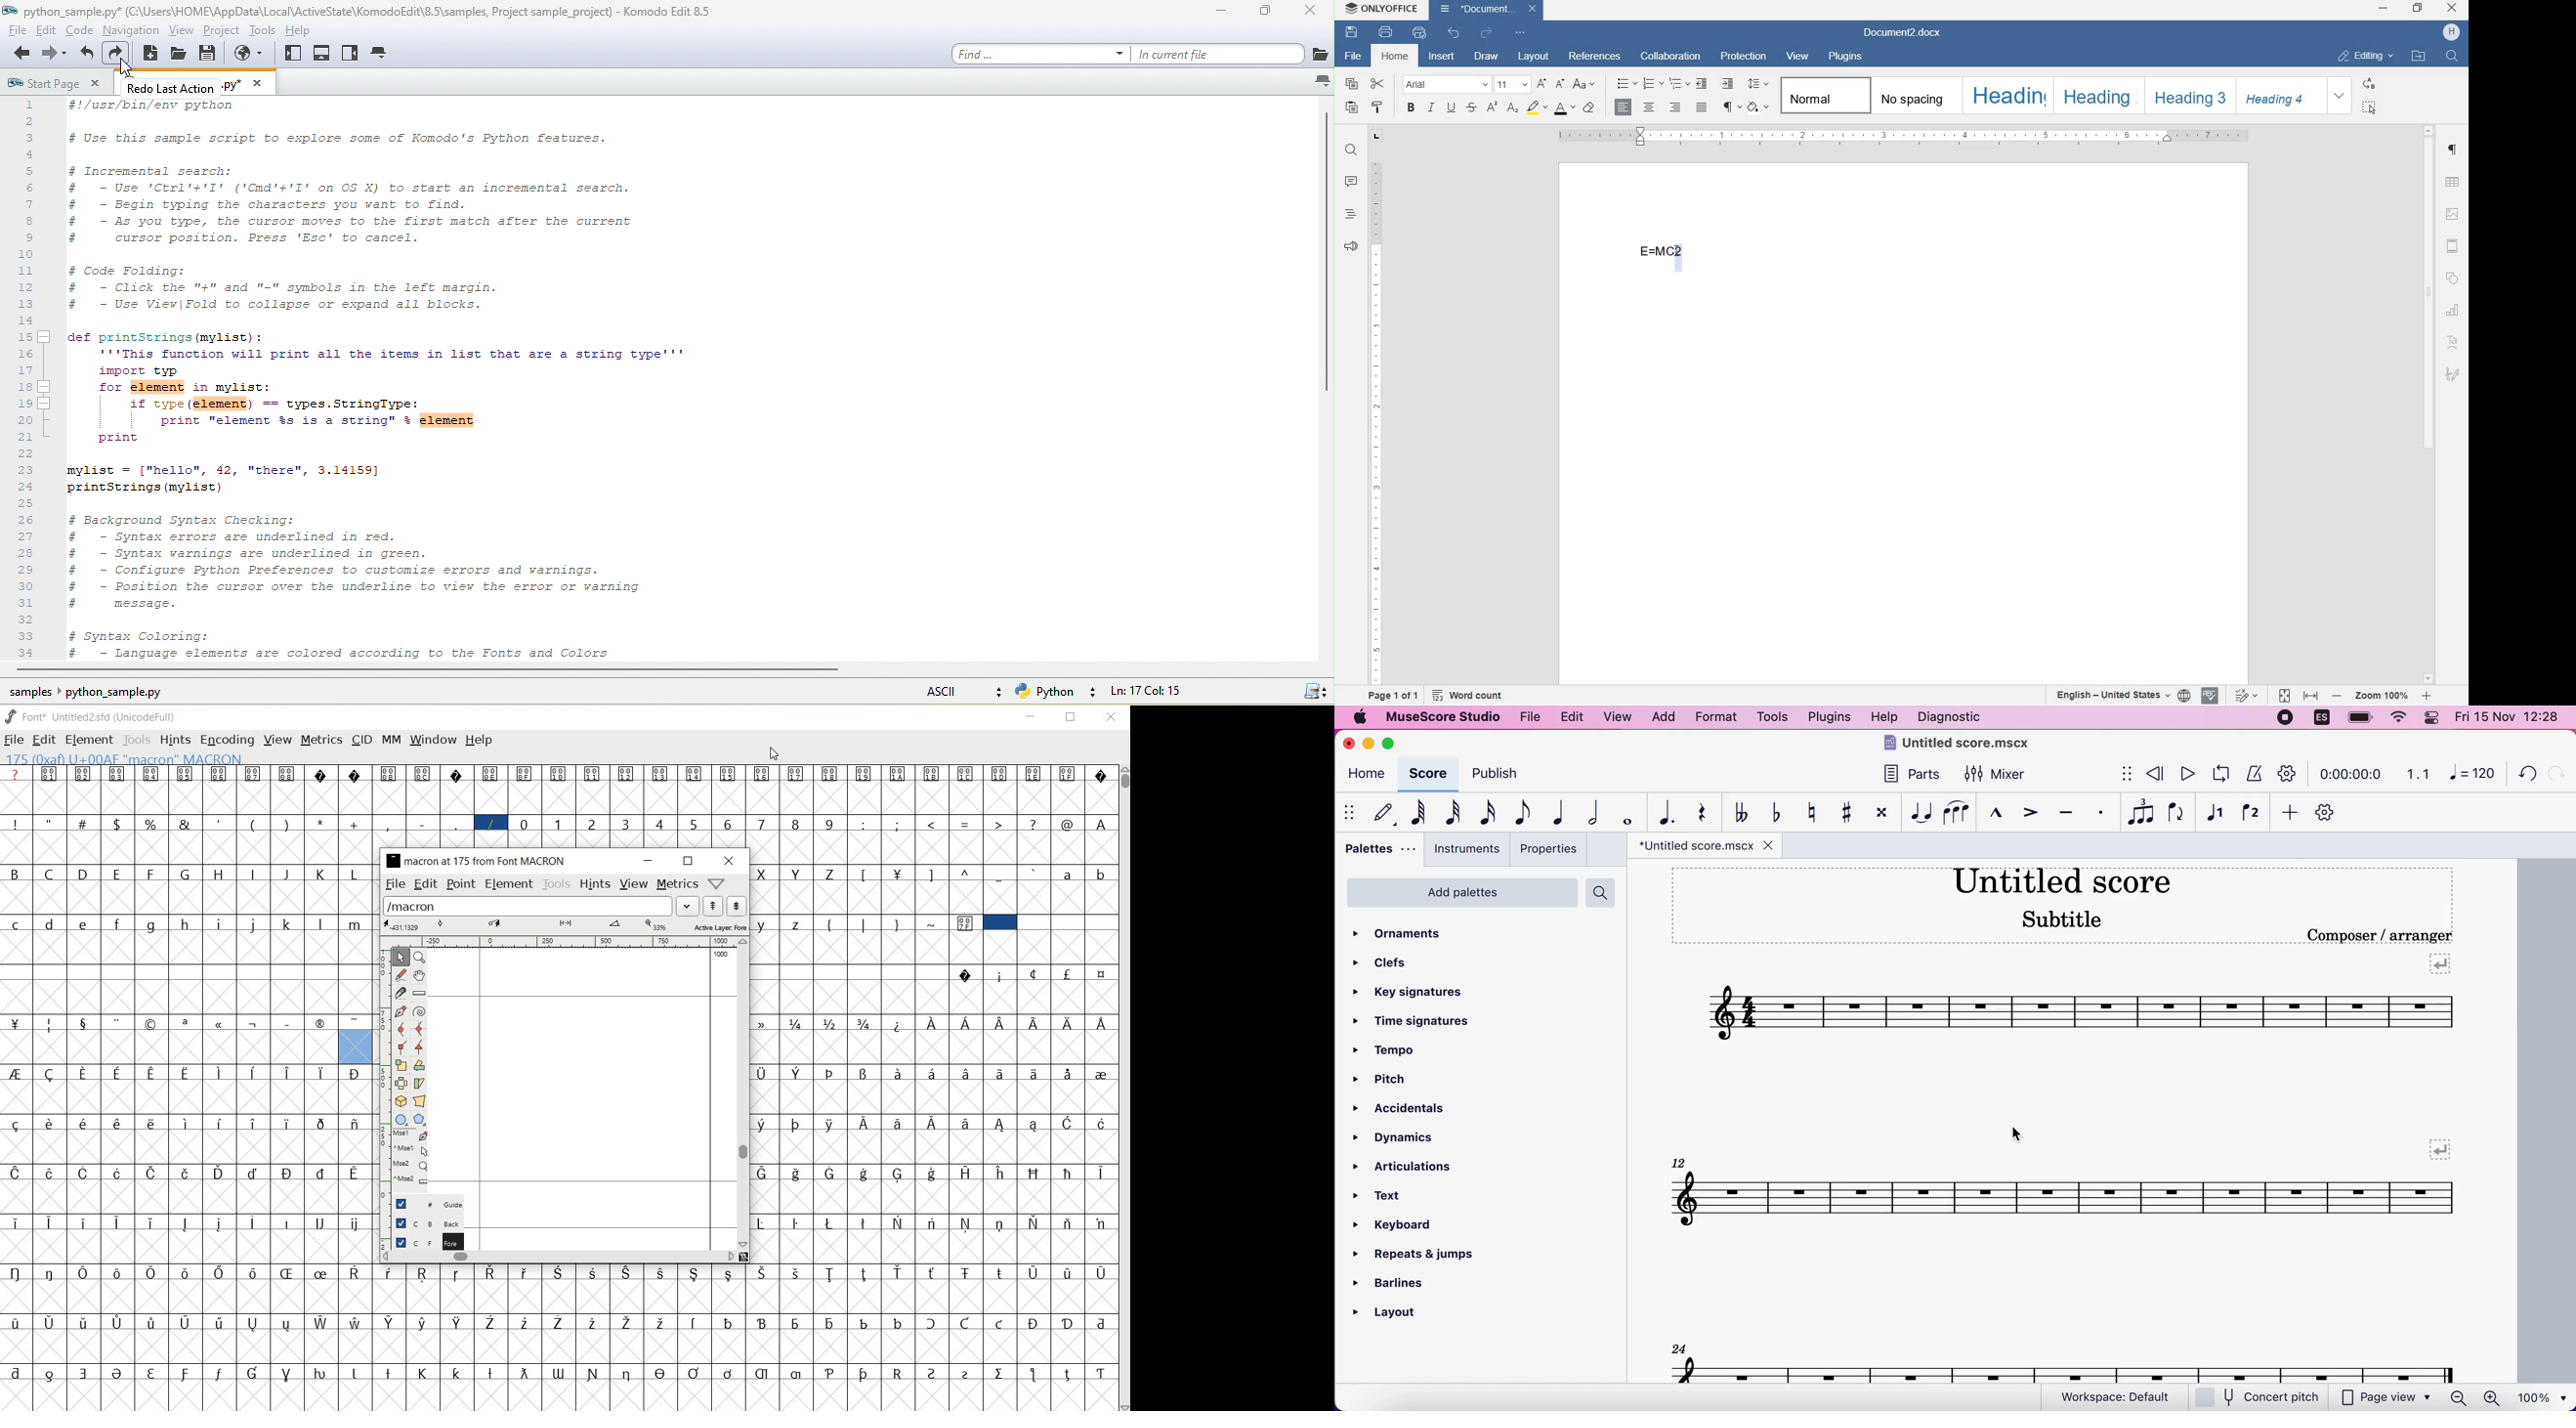 The height and width of the screenshot is (1428, 2576). I want to click on Symbol, so click(287, 1023).